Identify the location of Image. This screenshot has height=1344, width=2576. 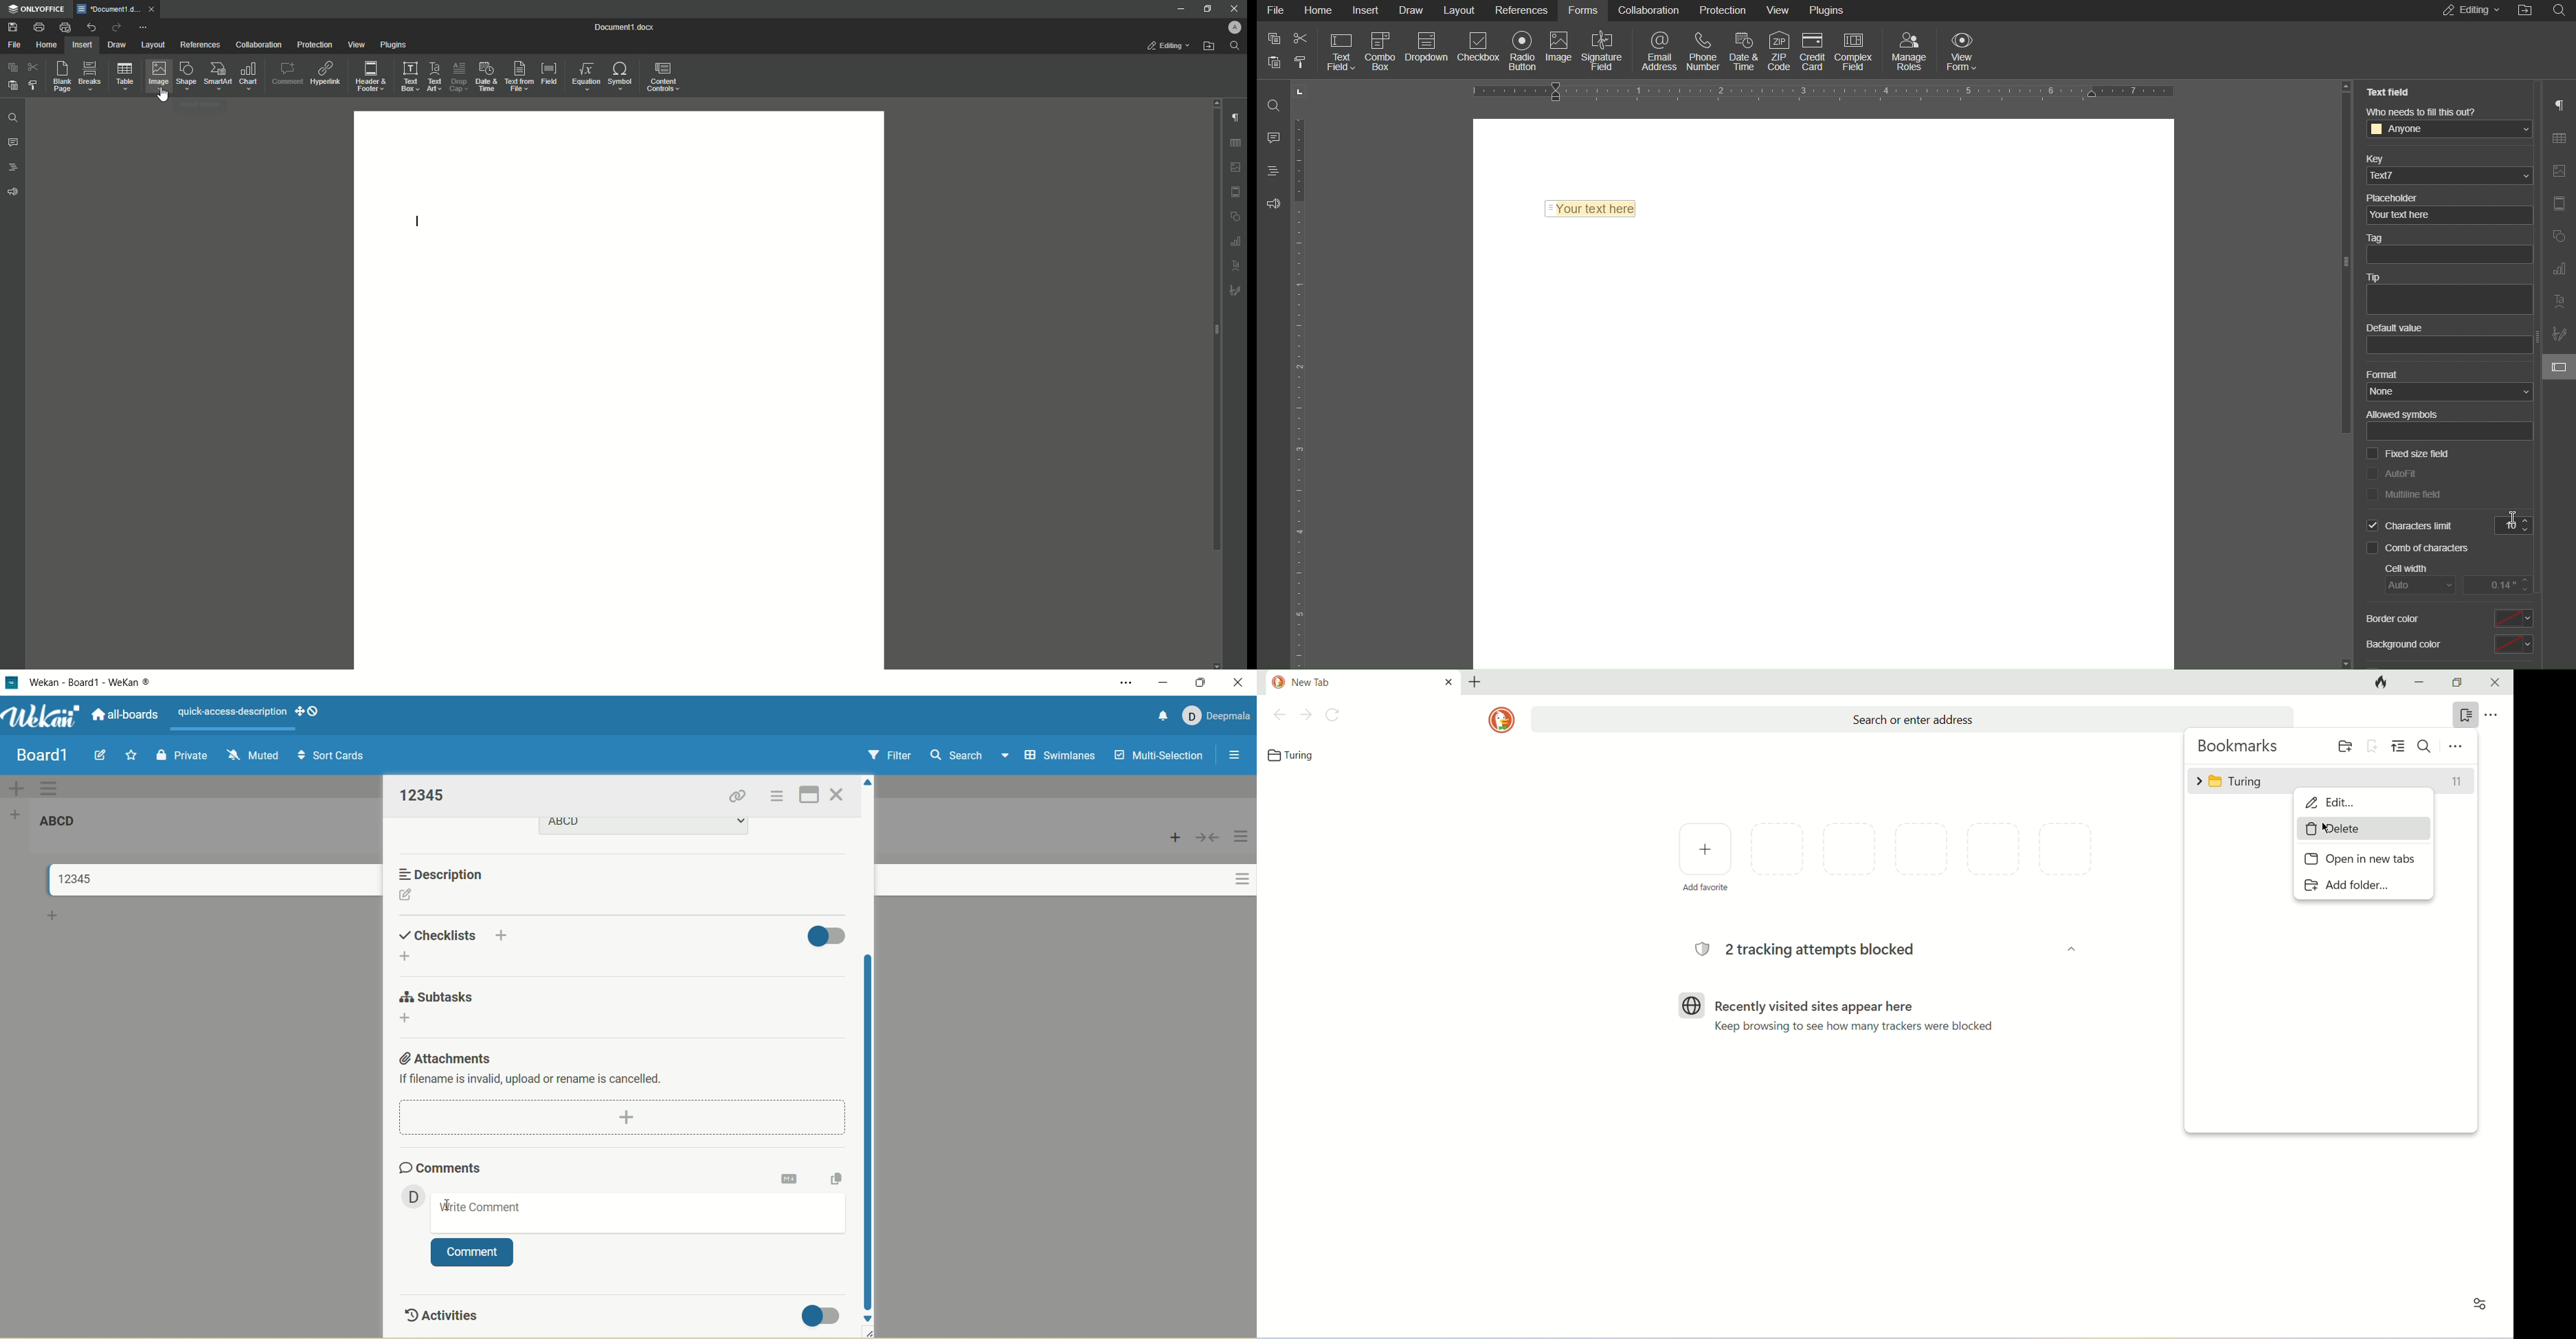
(1562, 49).